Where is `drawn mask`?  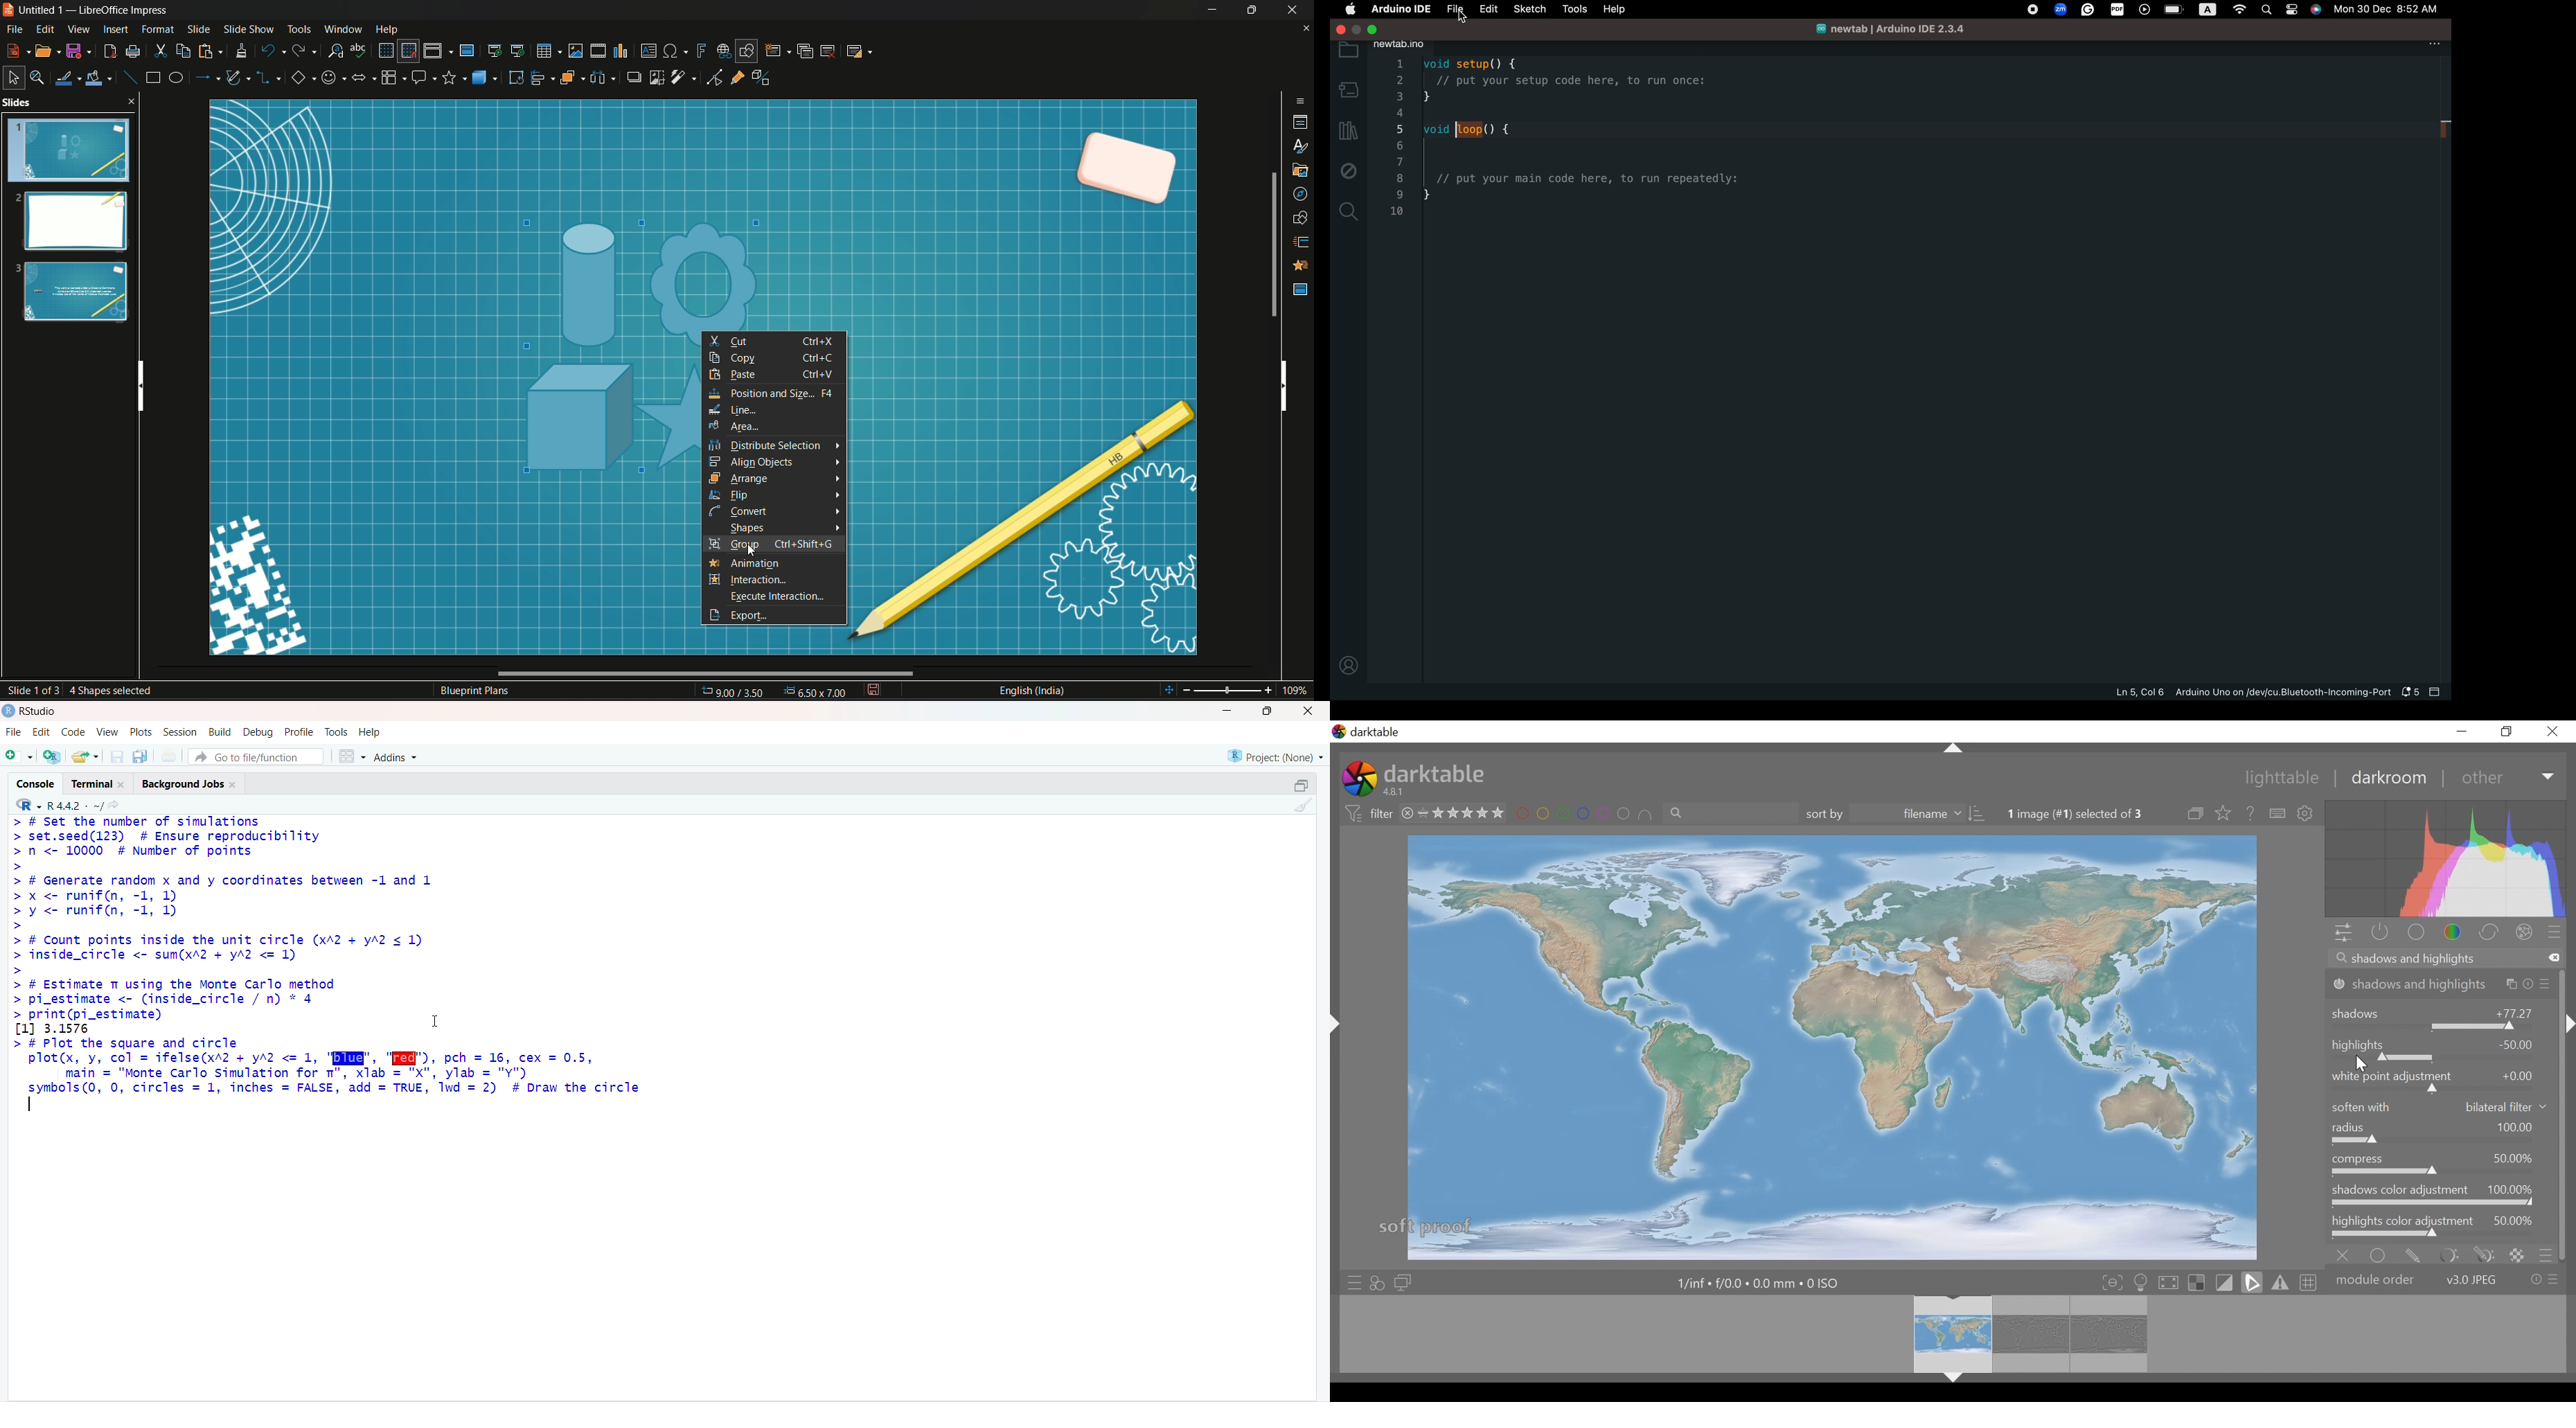 drawn mask is located at coordinates (2413, 1254).